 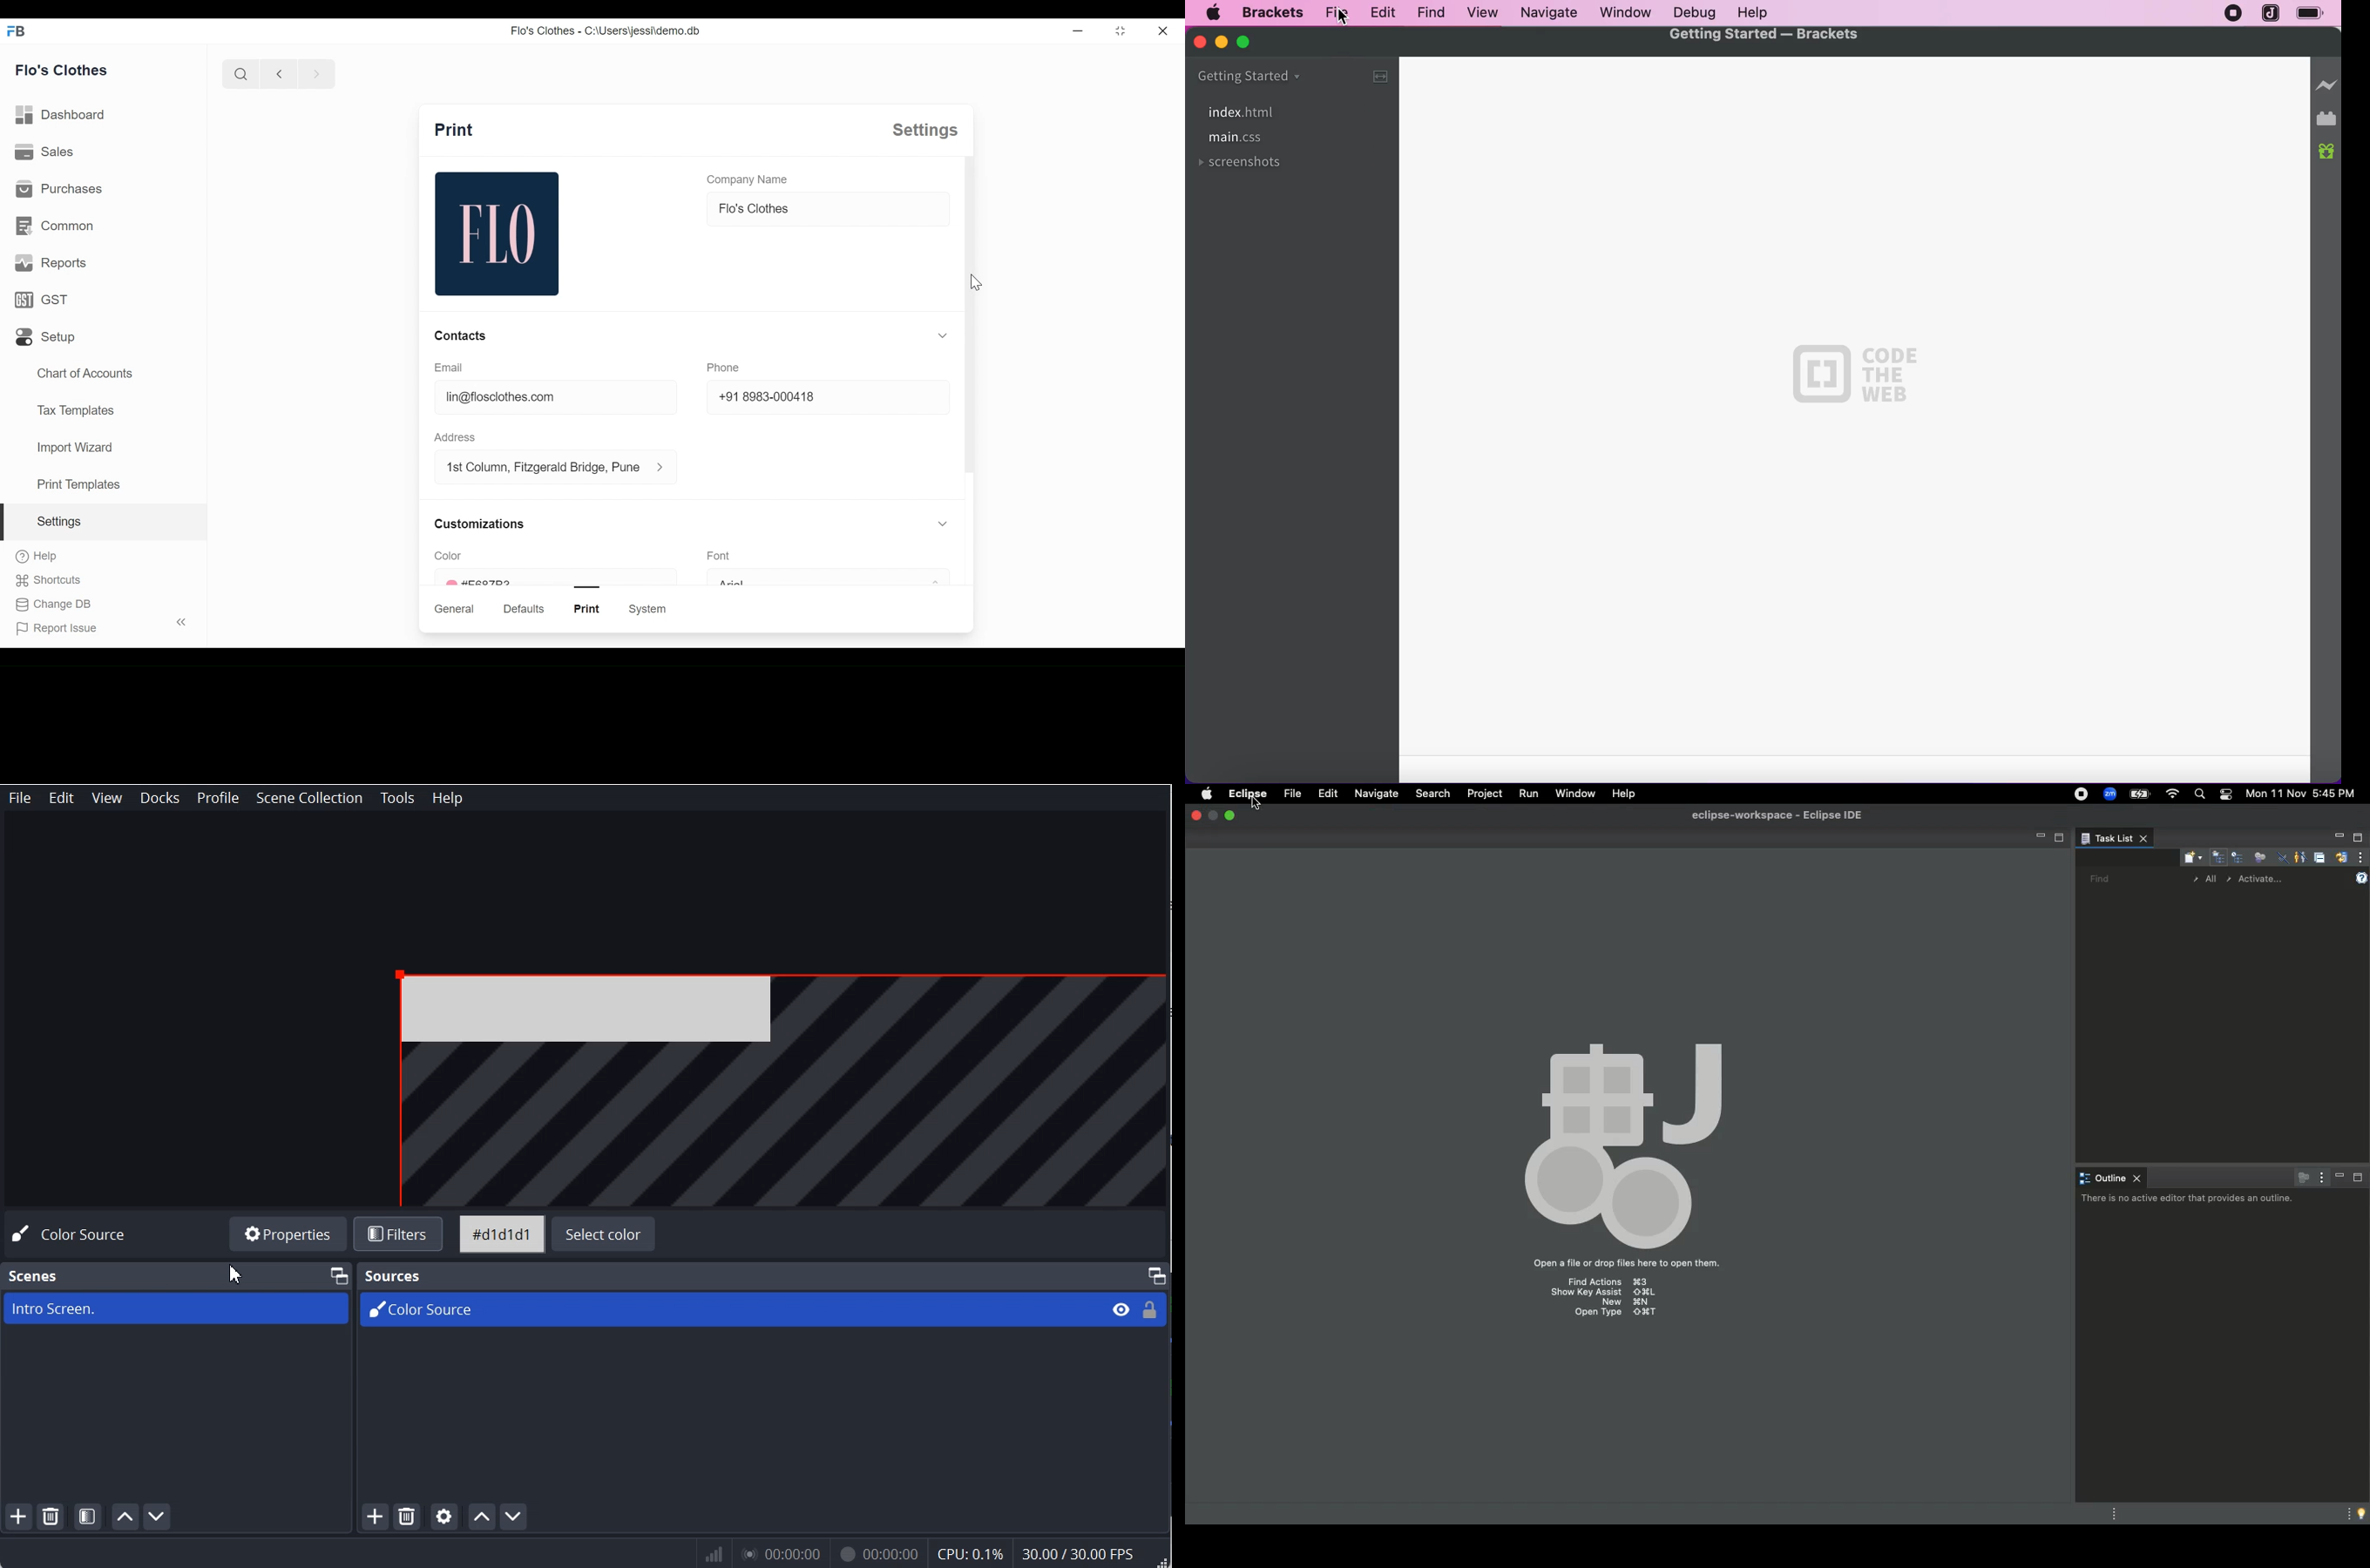 What do you see at coordinates (971, 1554) in the screenshot?
I see `CPU` at bounding box center [971, 1554].